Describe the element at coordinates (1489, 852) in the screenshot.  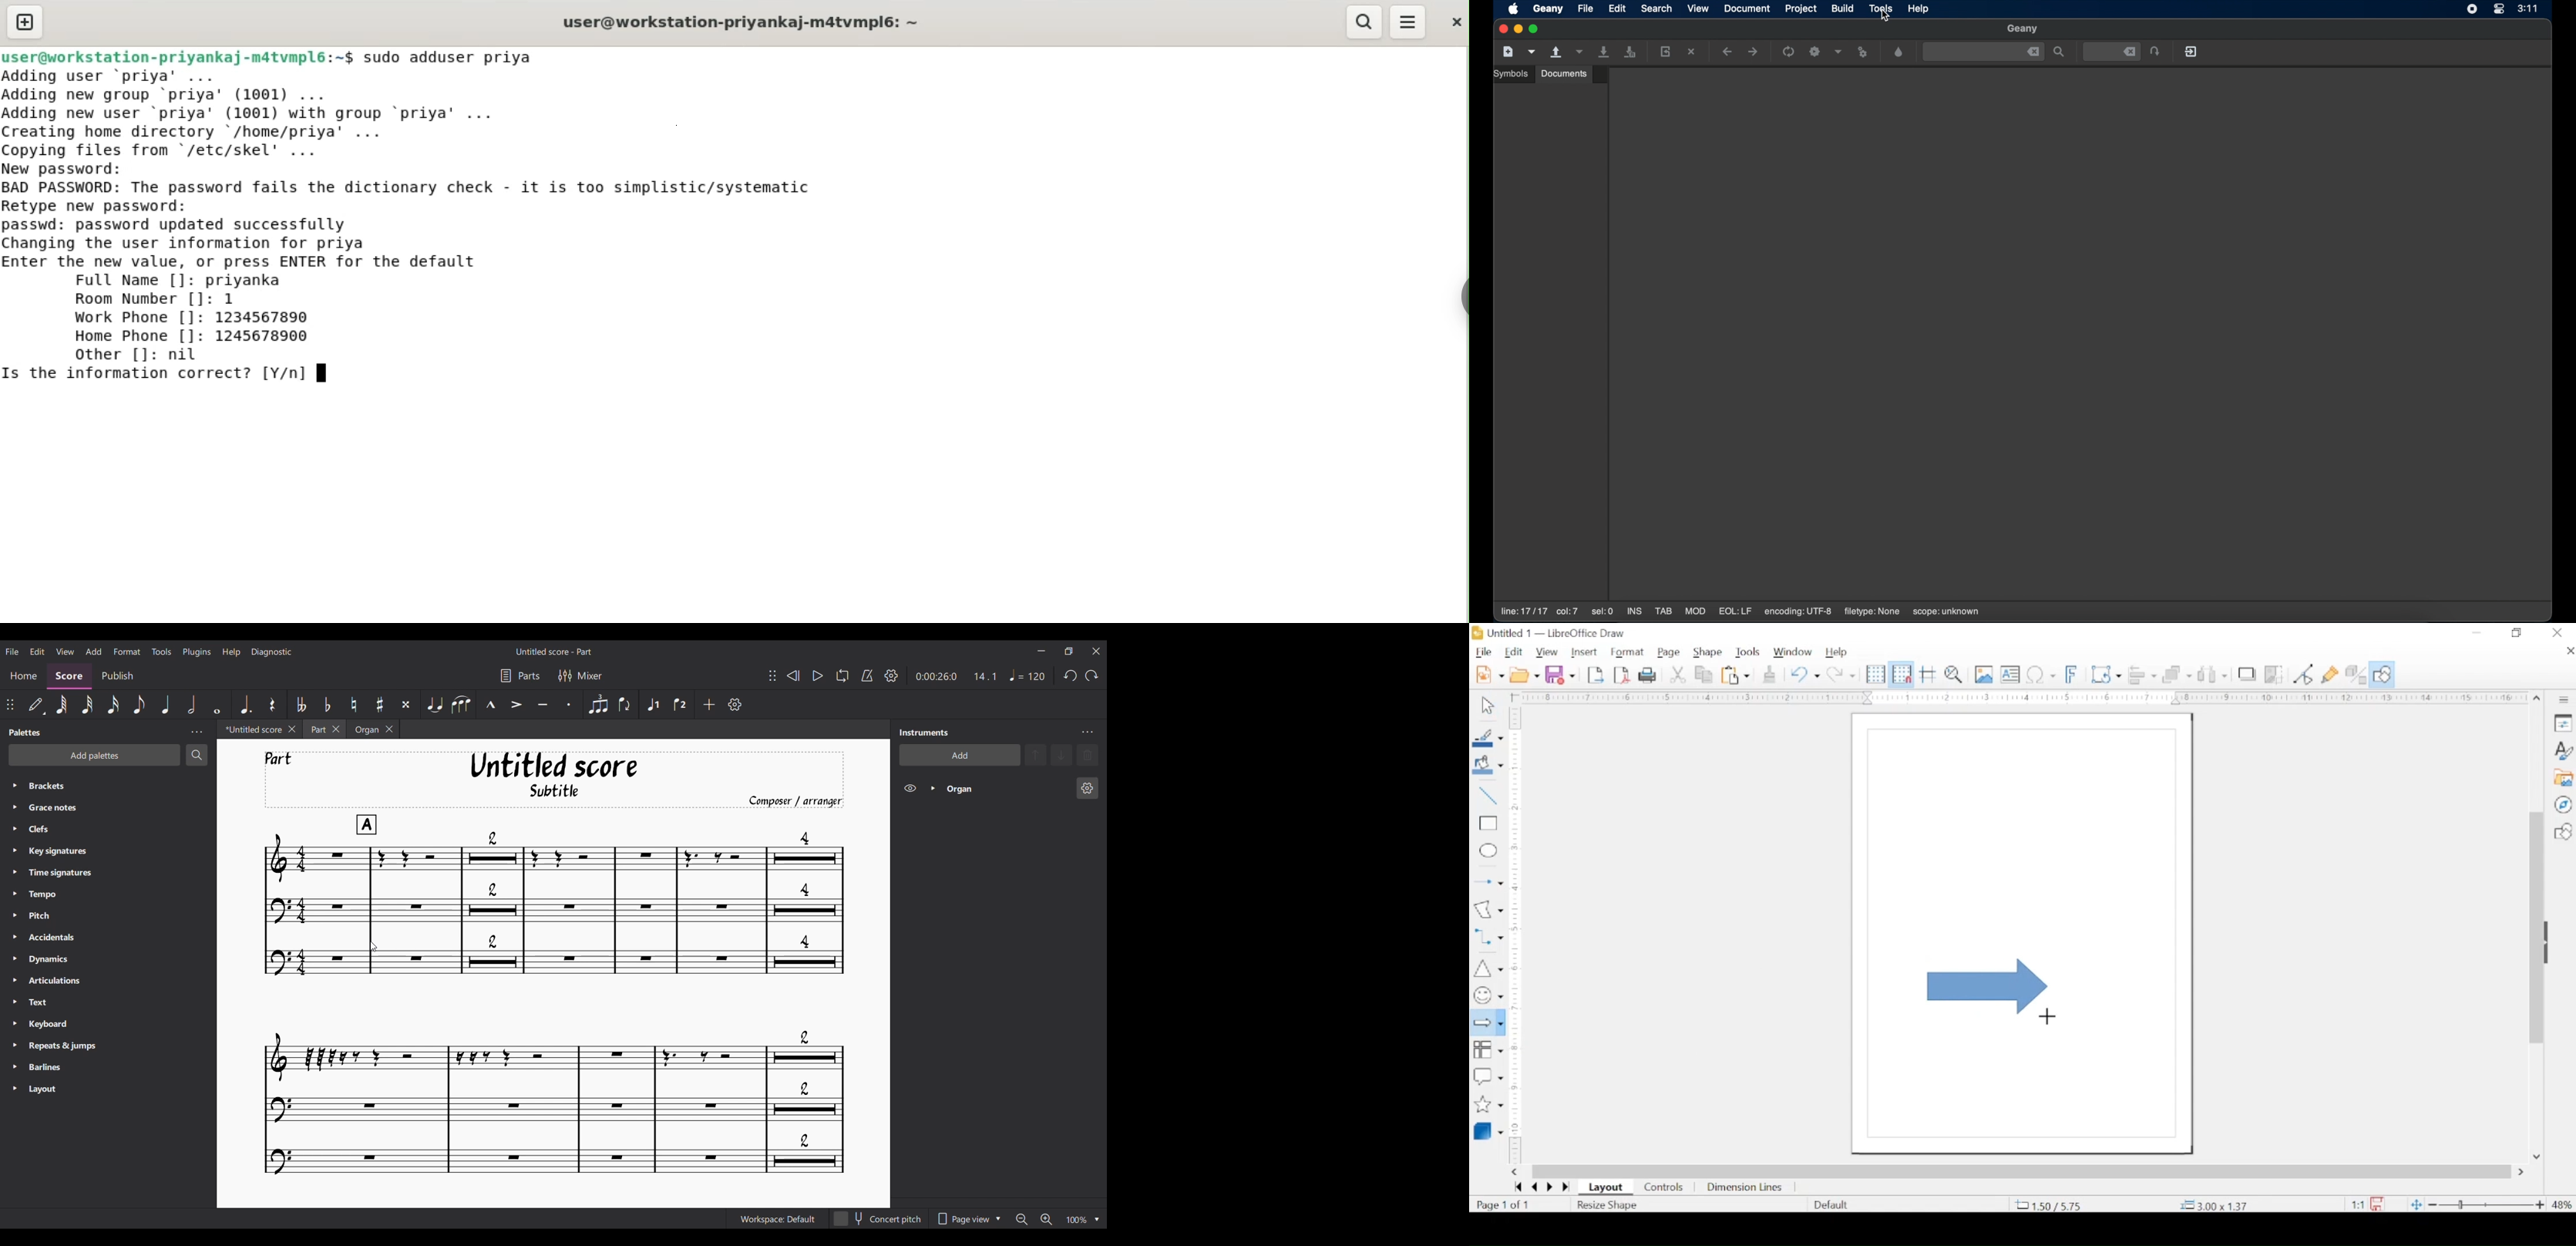
I see `ellipse` at that location.